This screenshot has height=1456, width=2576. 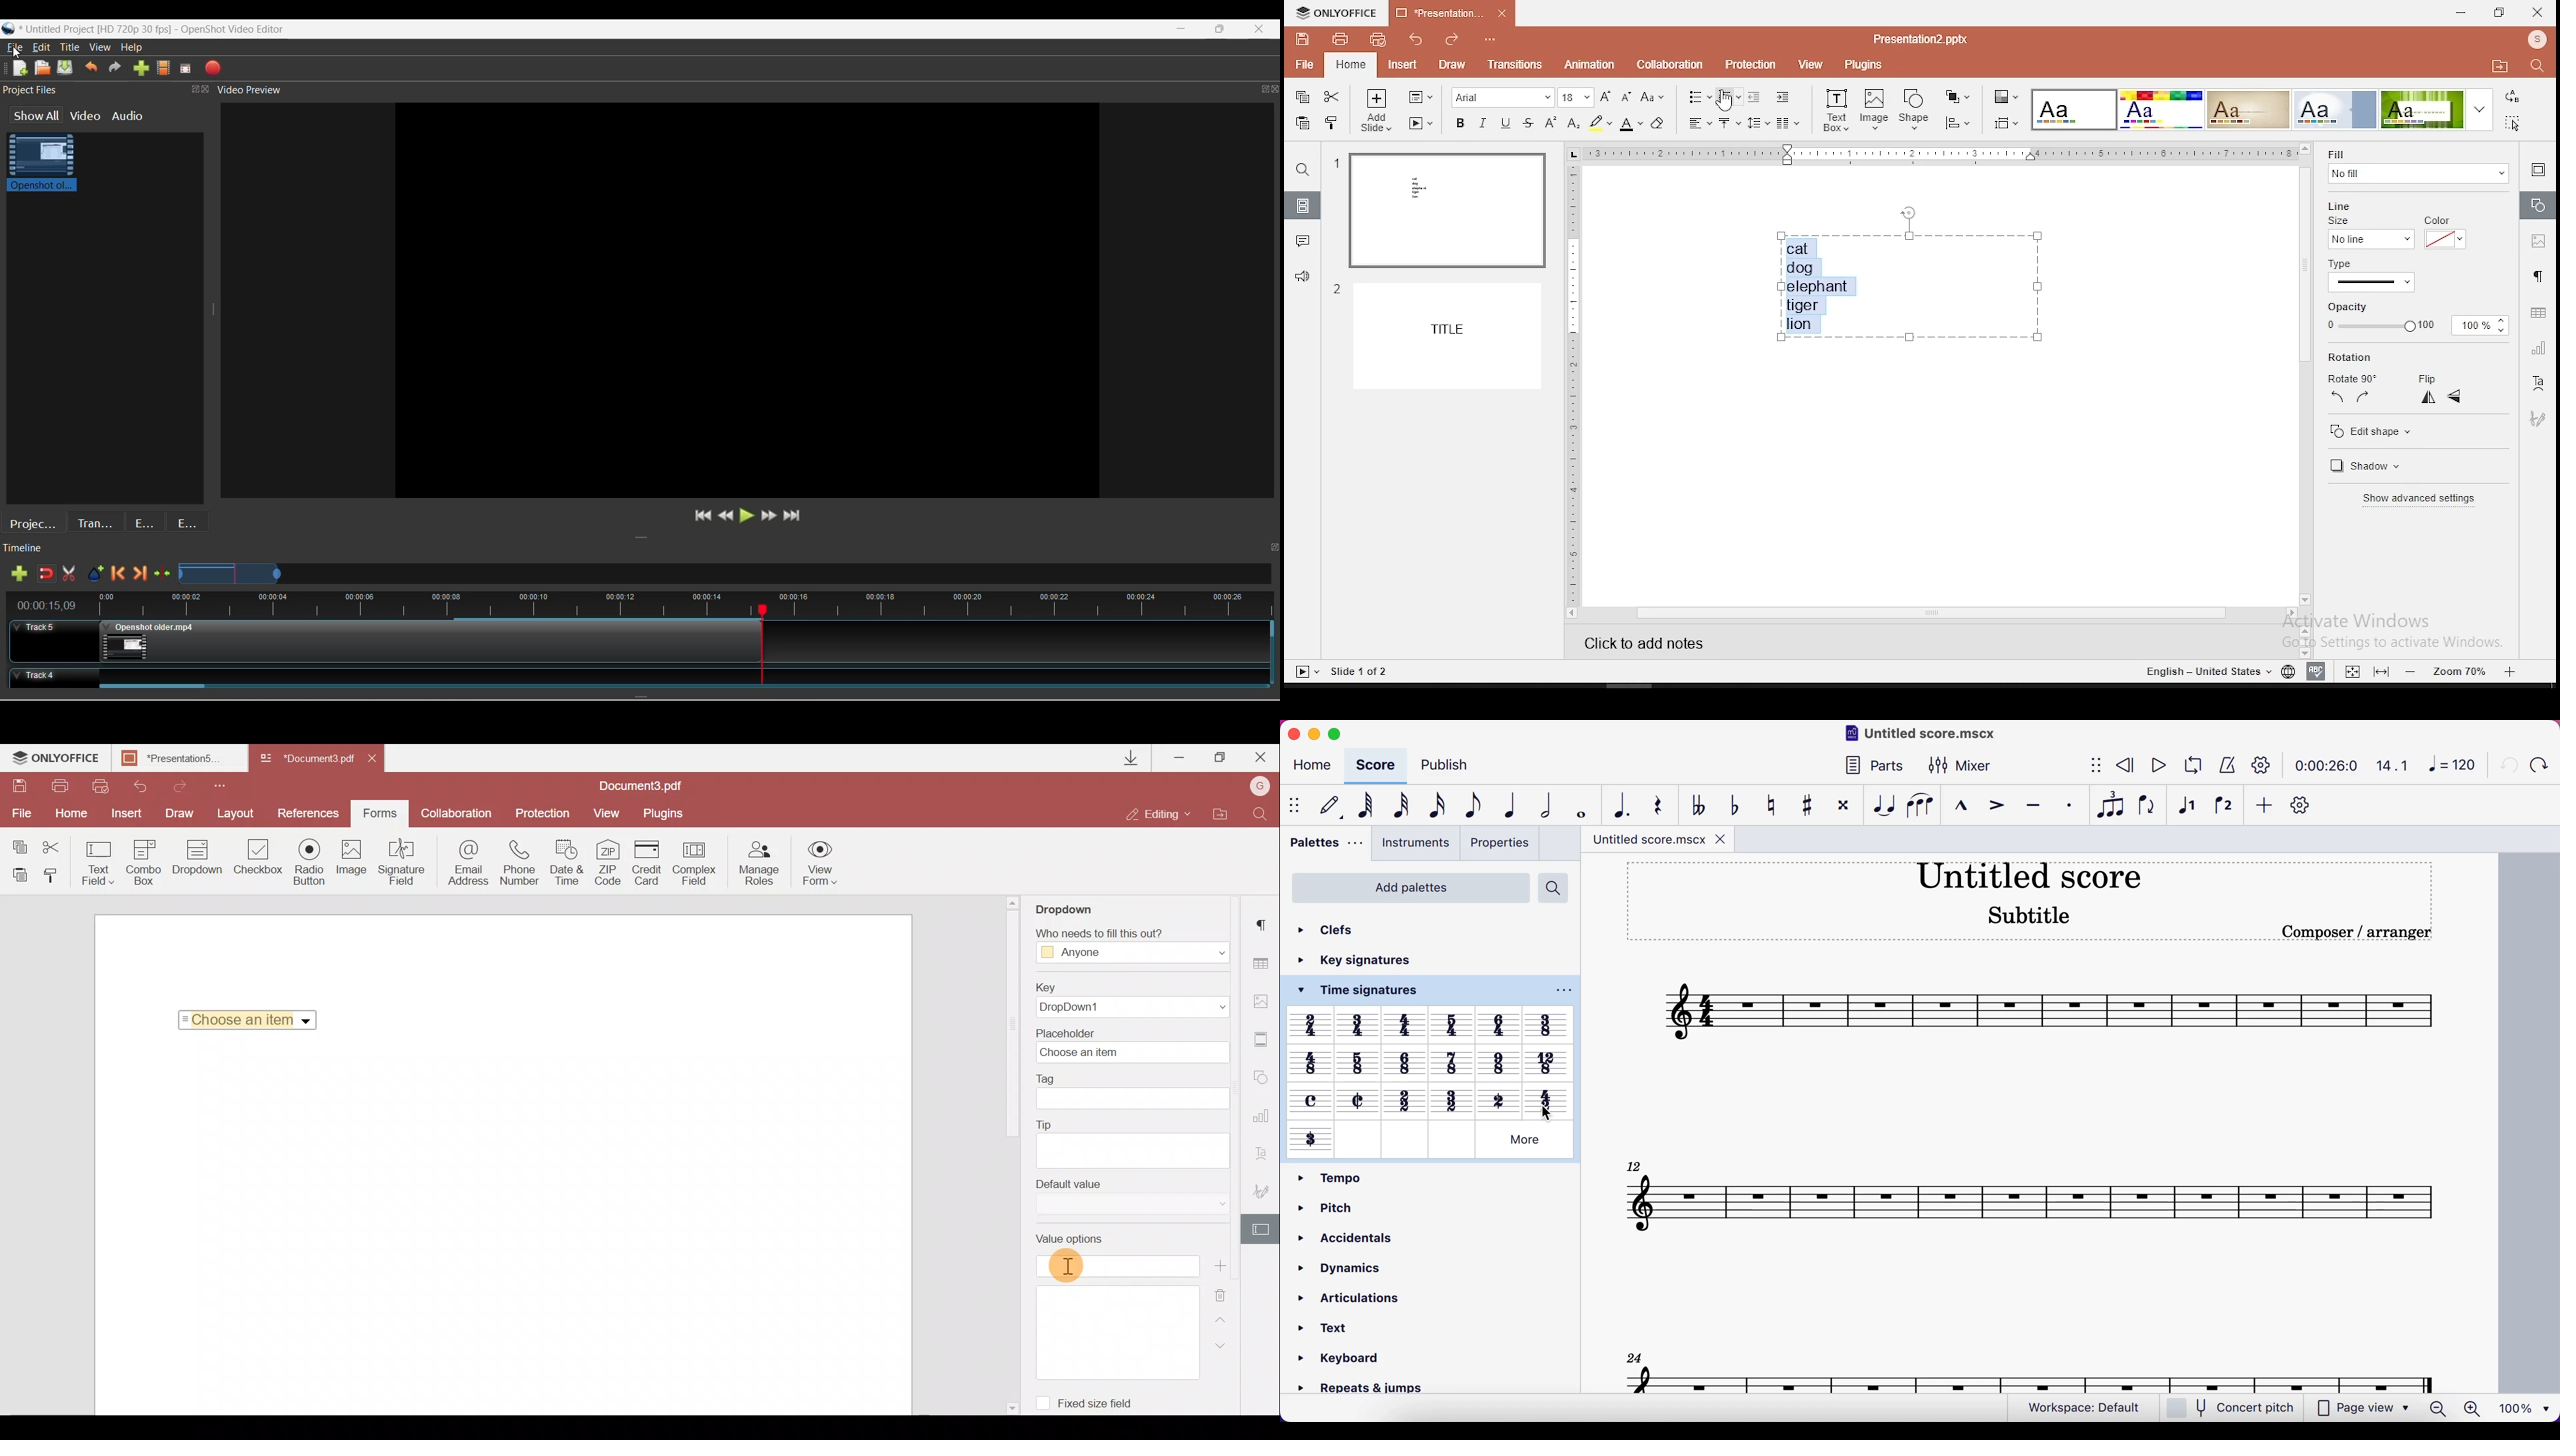 I want to click on Combo box, so click(x=144, y=860).